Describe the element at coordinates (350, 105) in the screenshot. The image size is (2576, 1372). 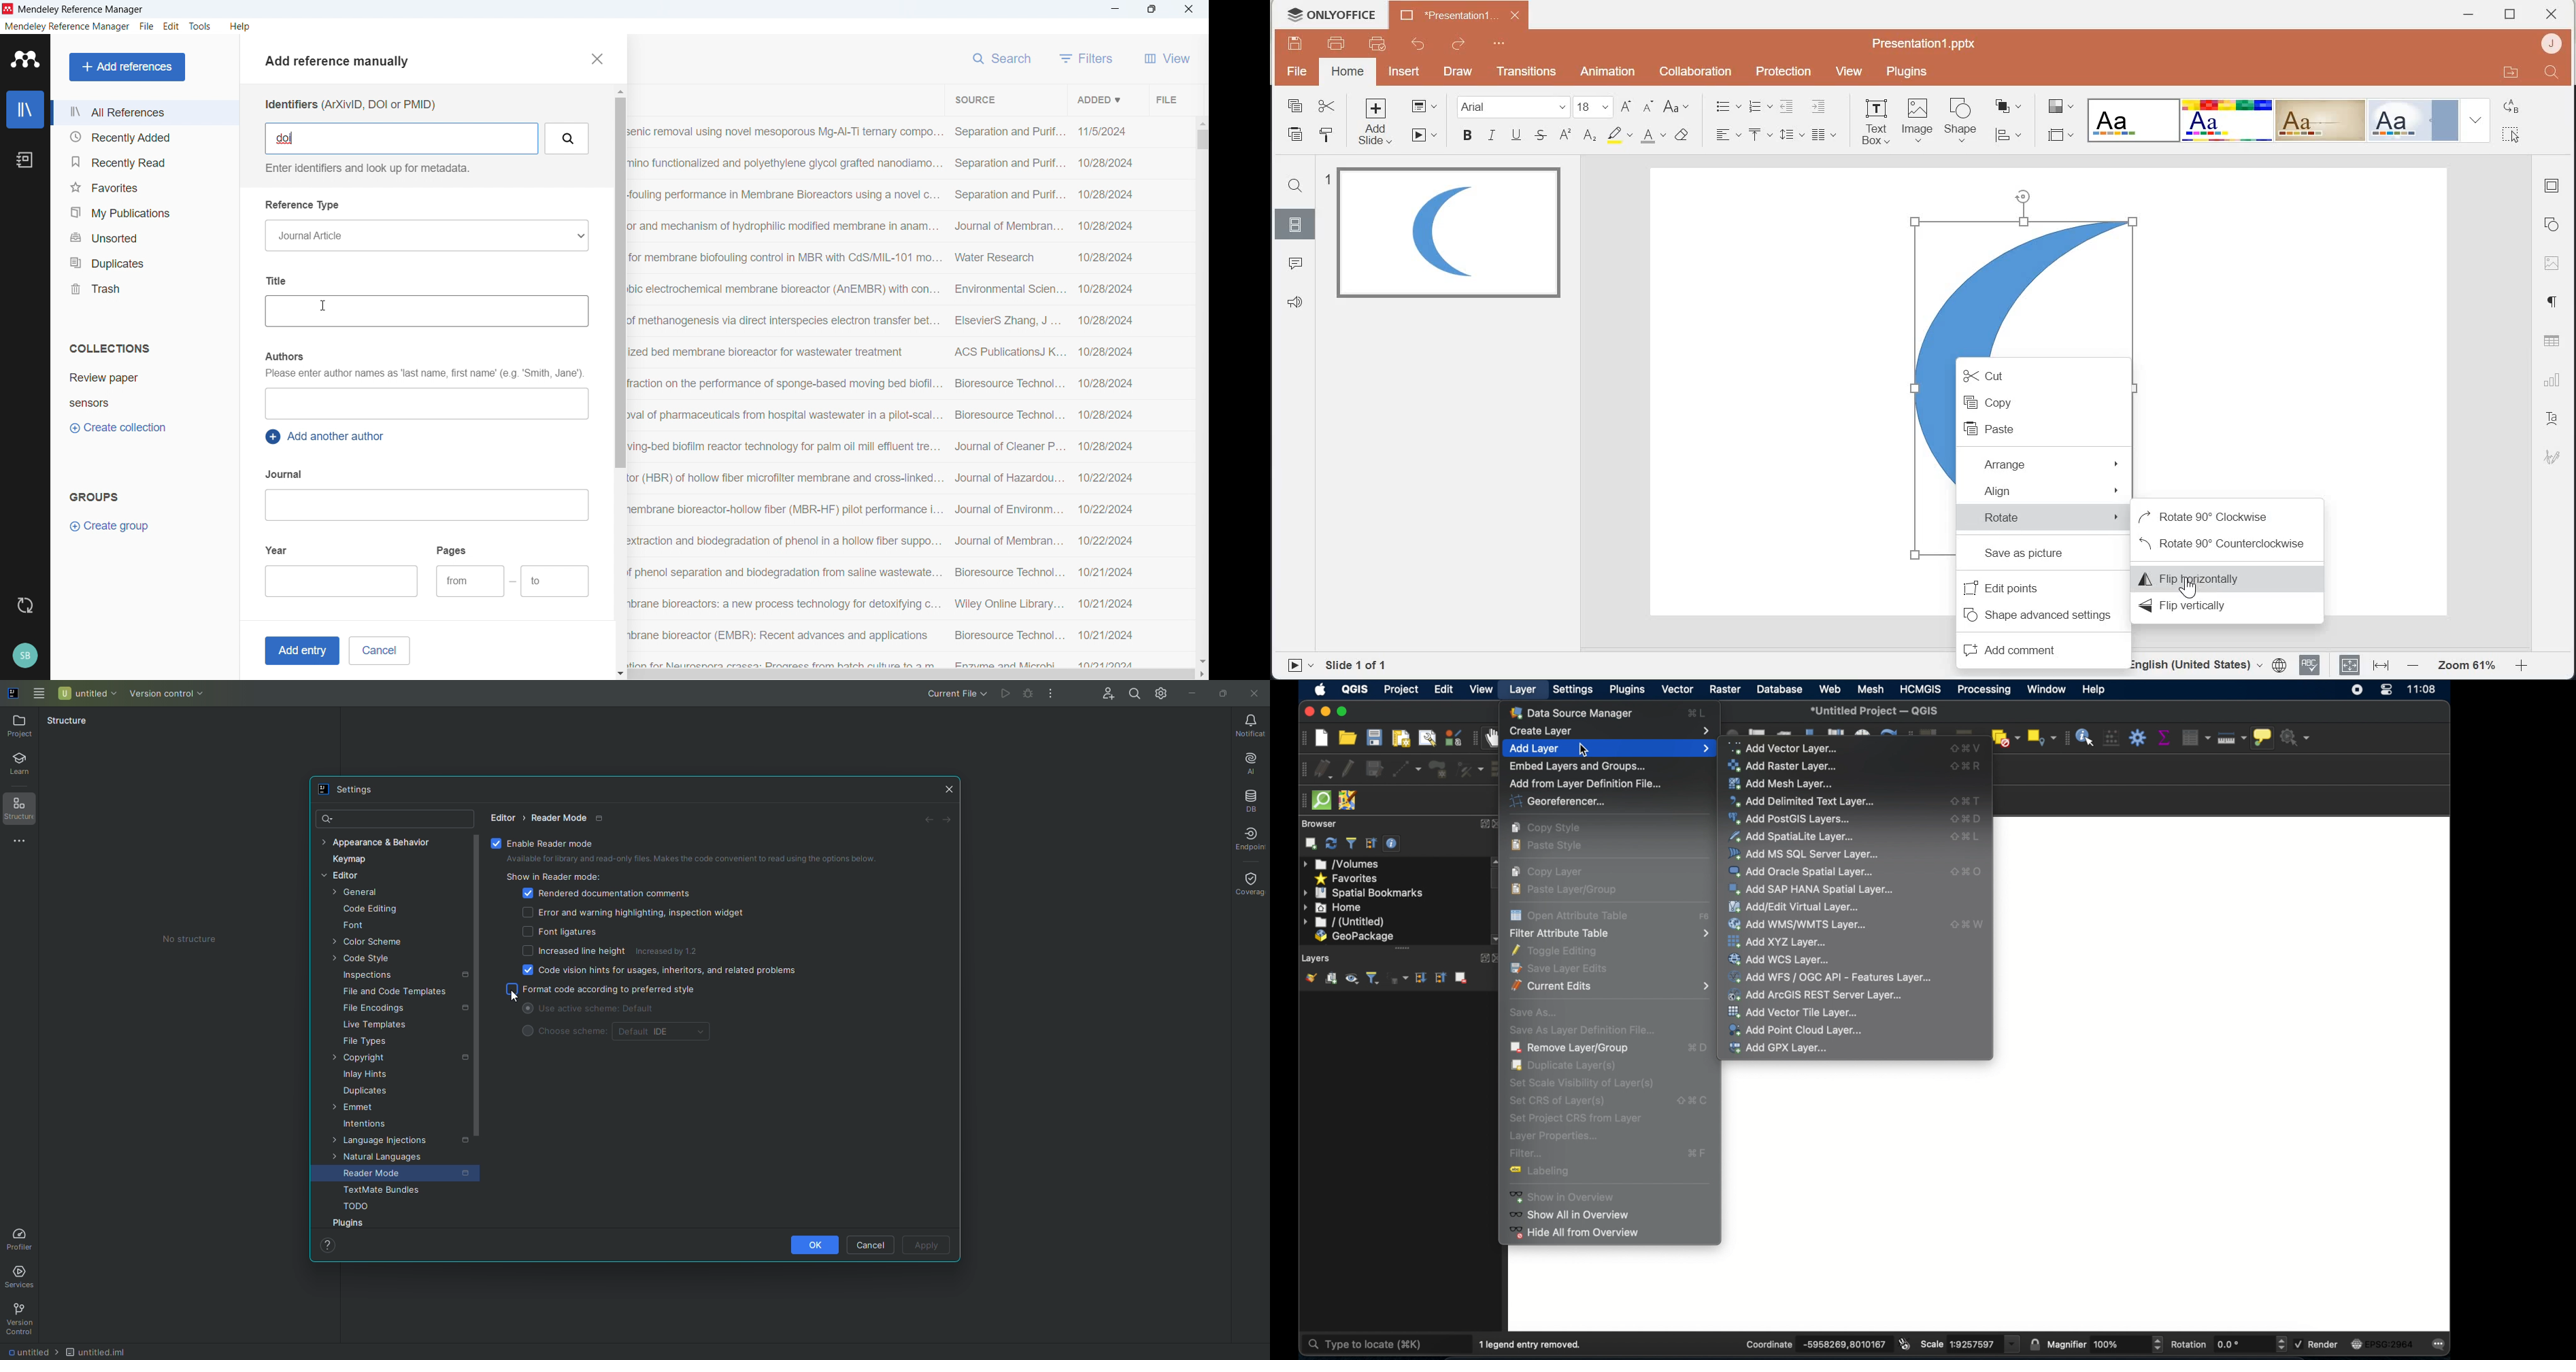
I see `Identifiers` at that location.